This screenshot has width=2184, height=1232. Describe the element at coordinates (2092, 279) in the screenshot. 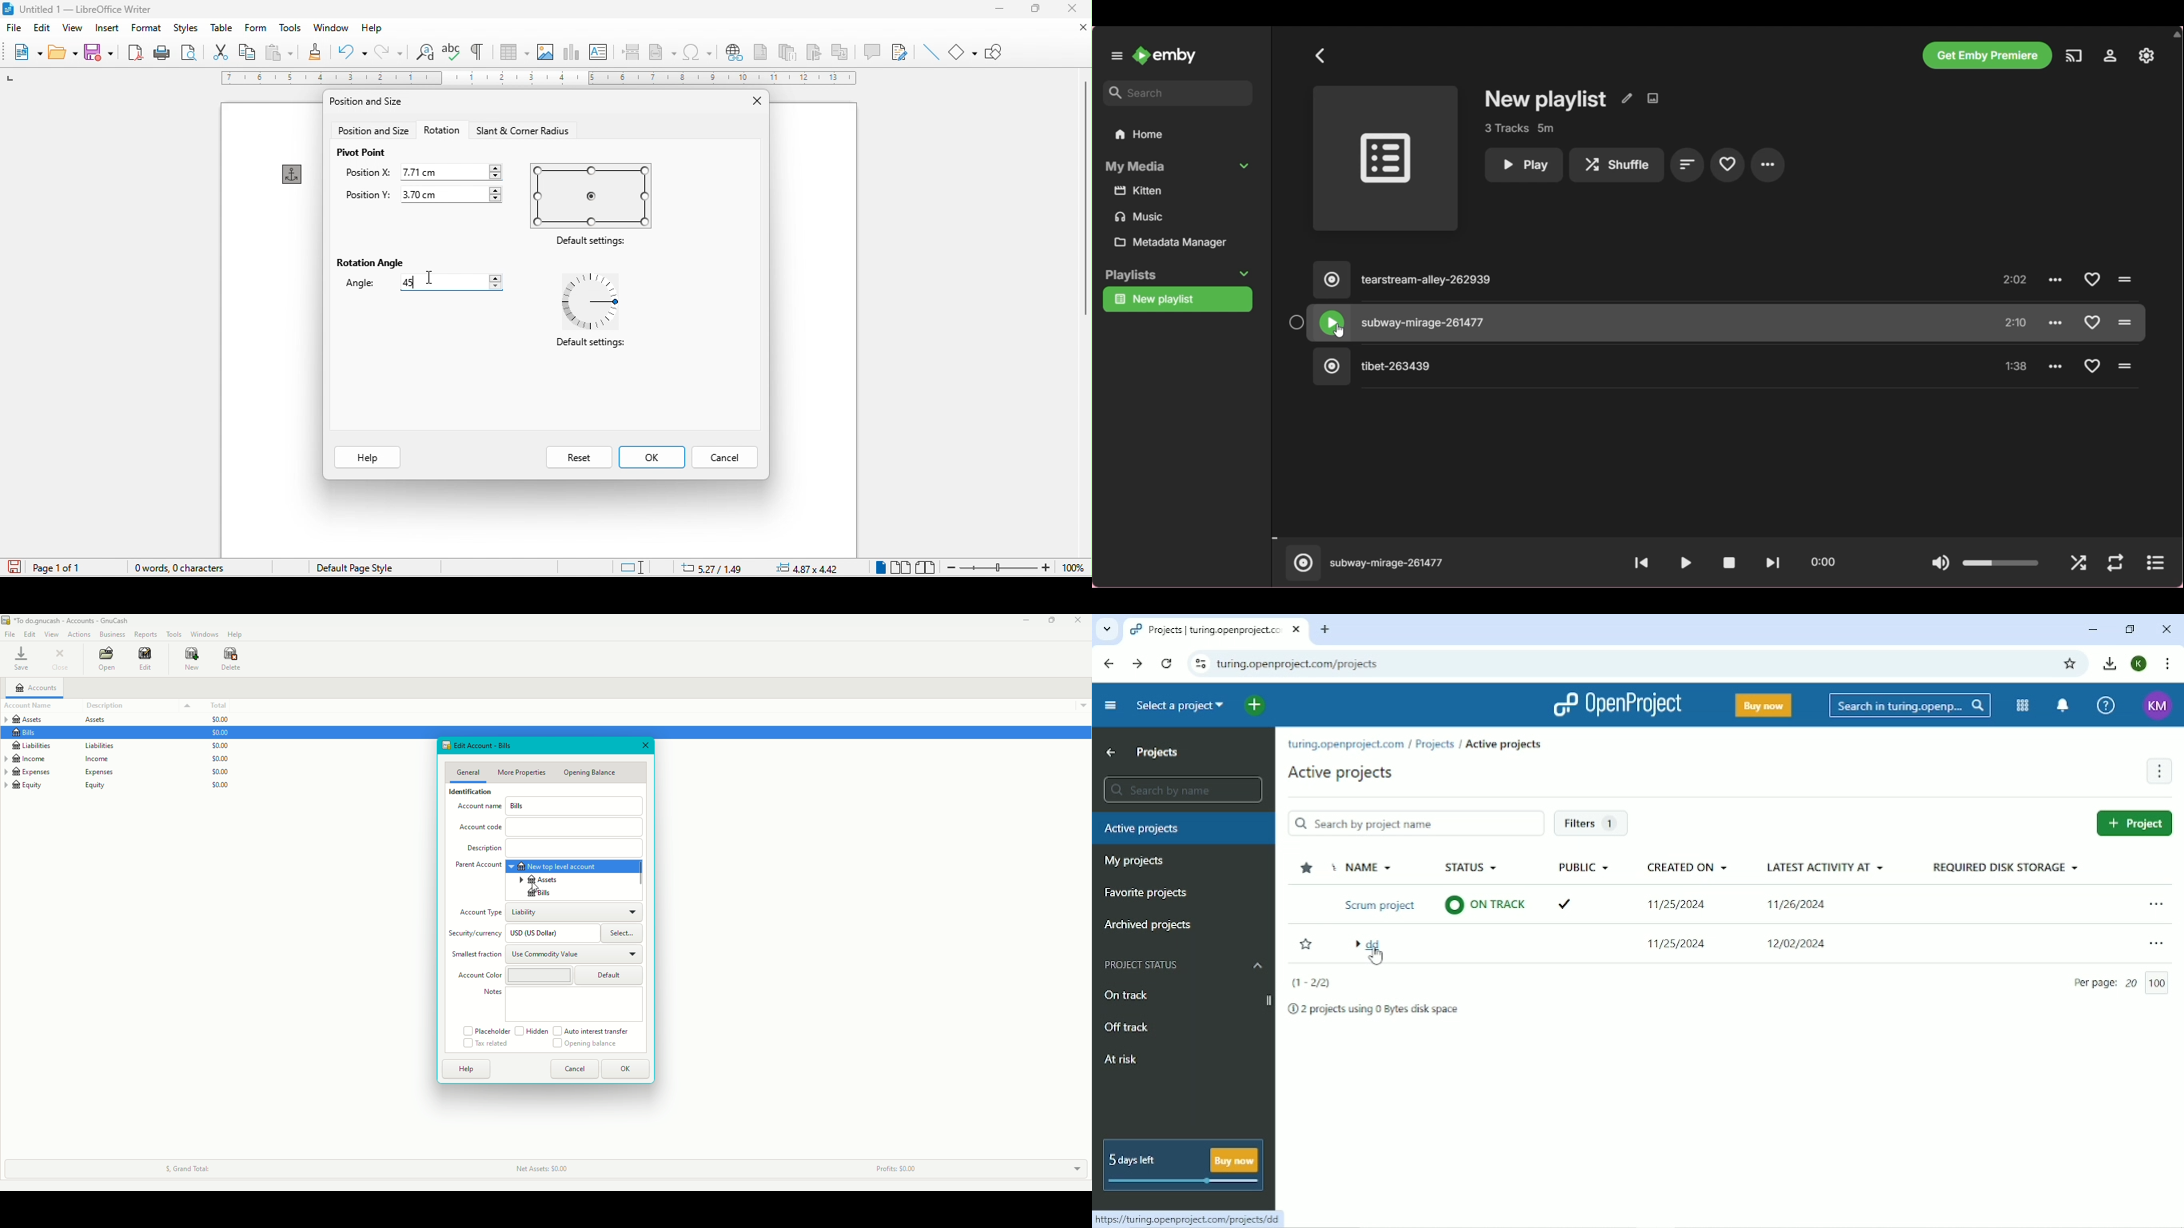

I see `Add respective song to favorites` at that location.